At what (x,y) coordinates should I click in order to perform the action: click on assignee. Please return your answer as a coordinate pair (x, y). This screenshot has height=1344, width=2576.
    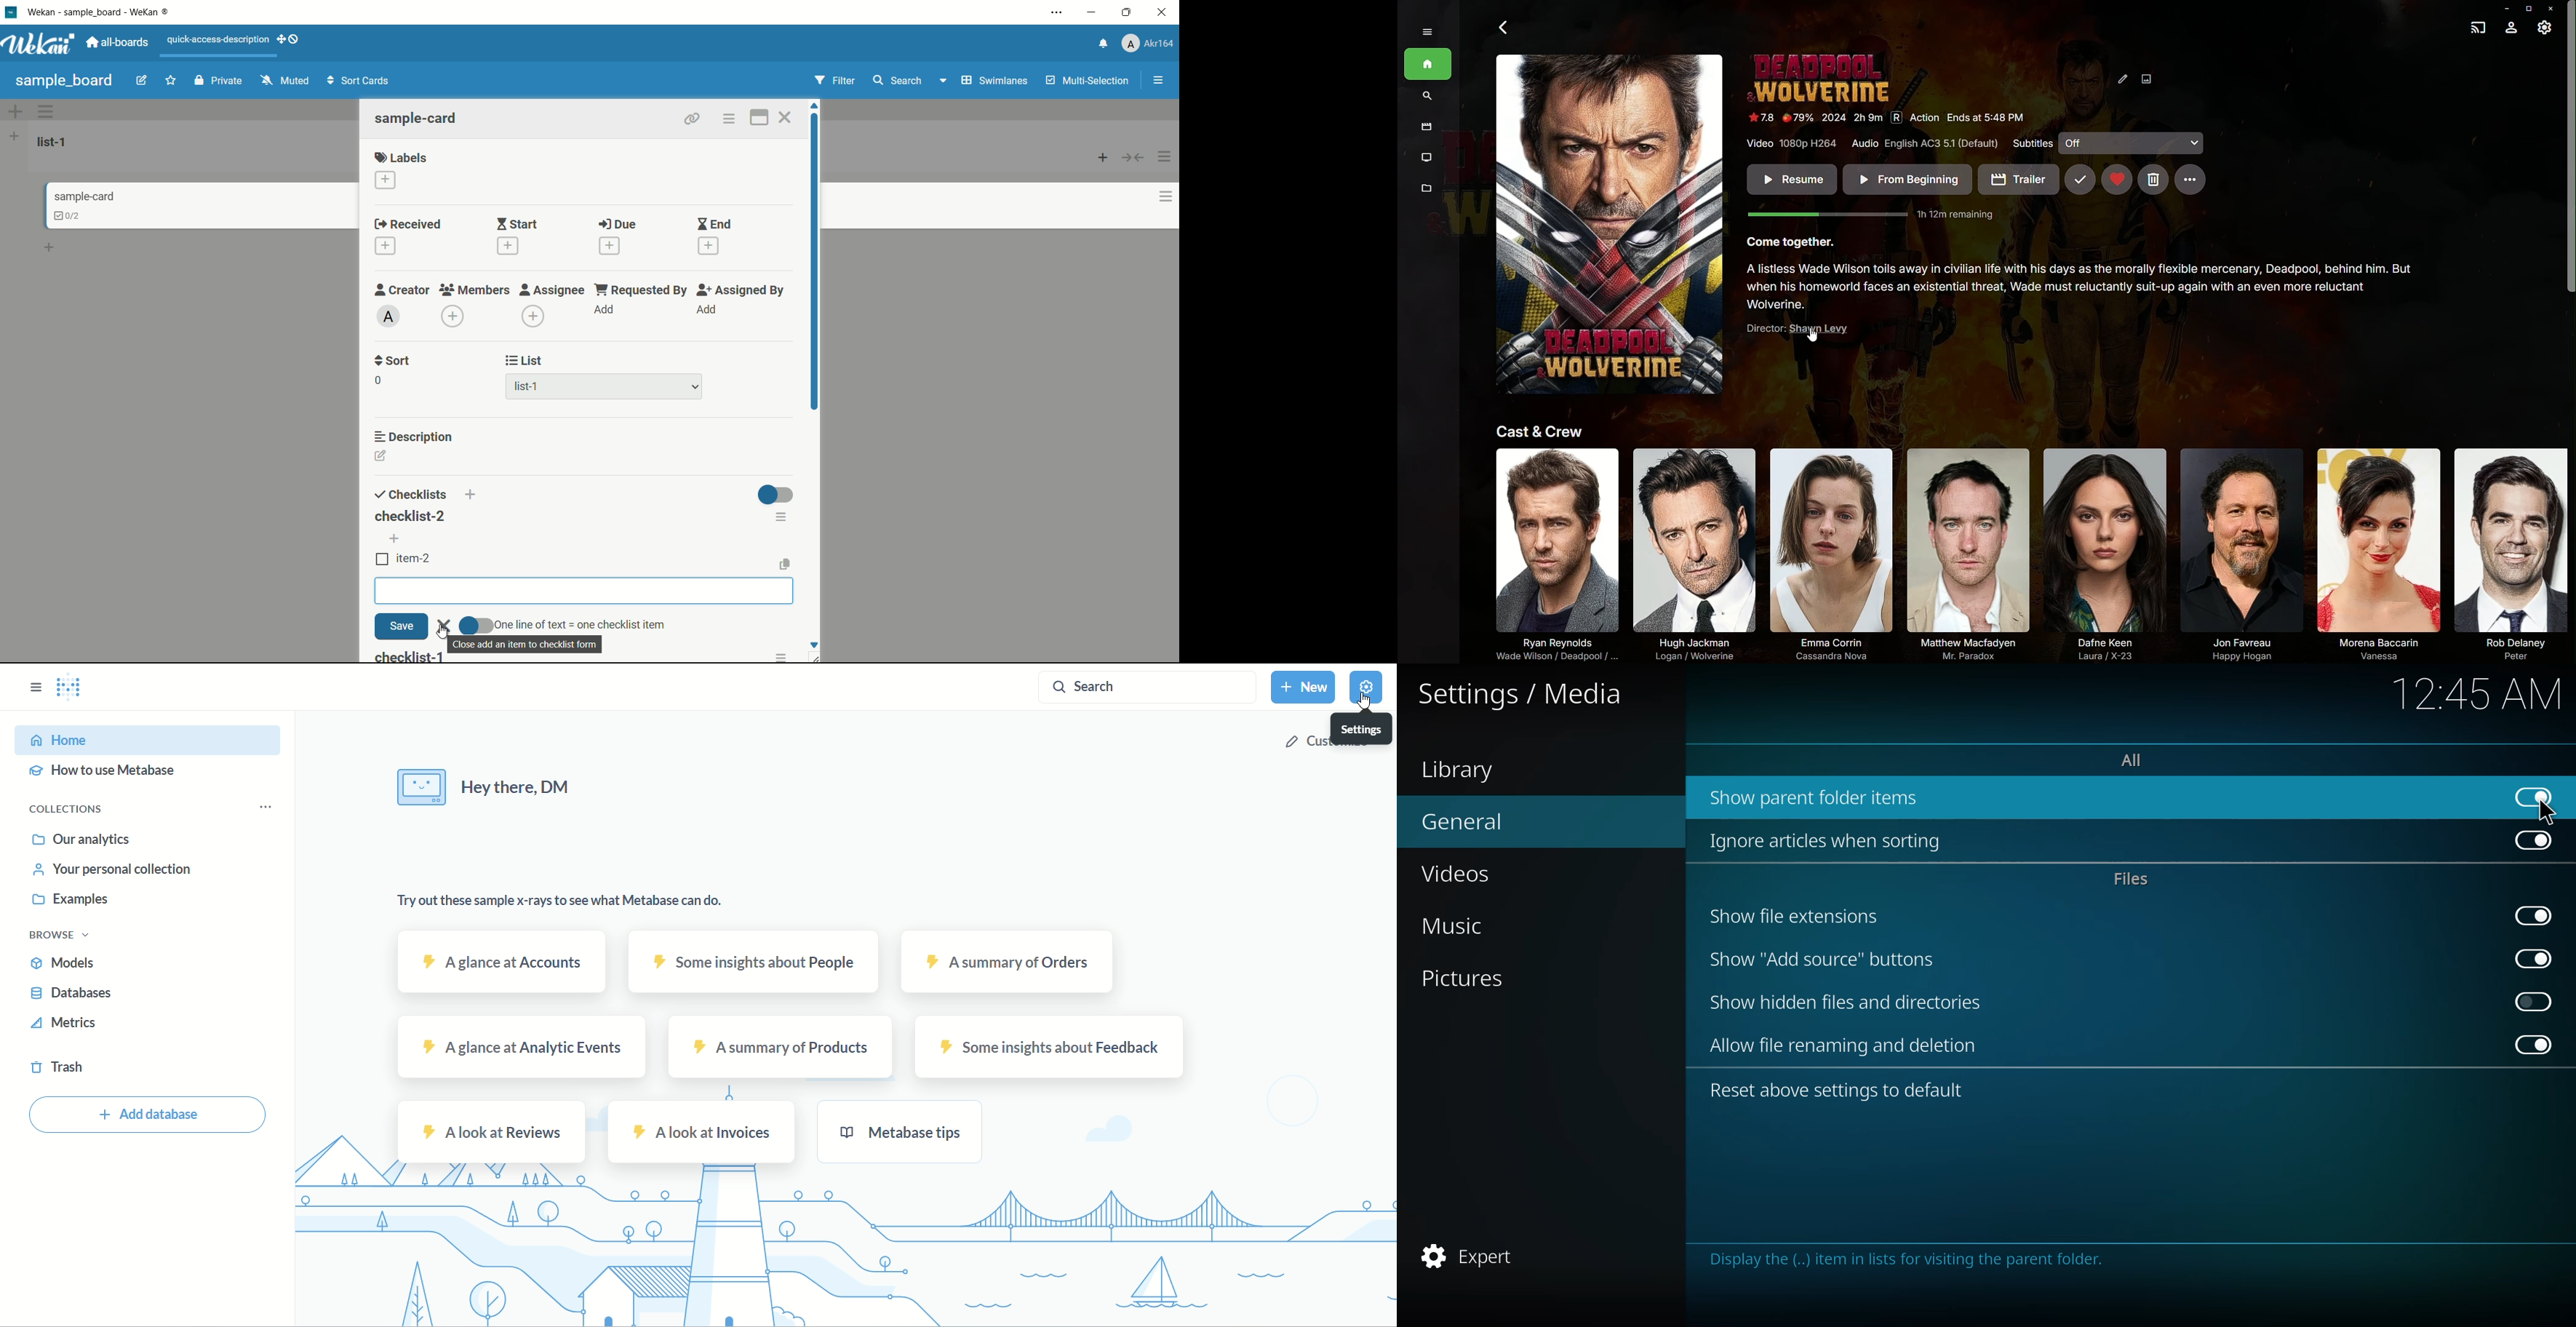
    Looking at the image, I should click on (552, 290).